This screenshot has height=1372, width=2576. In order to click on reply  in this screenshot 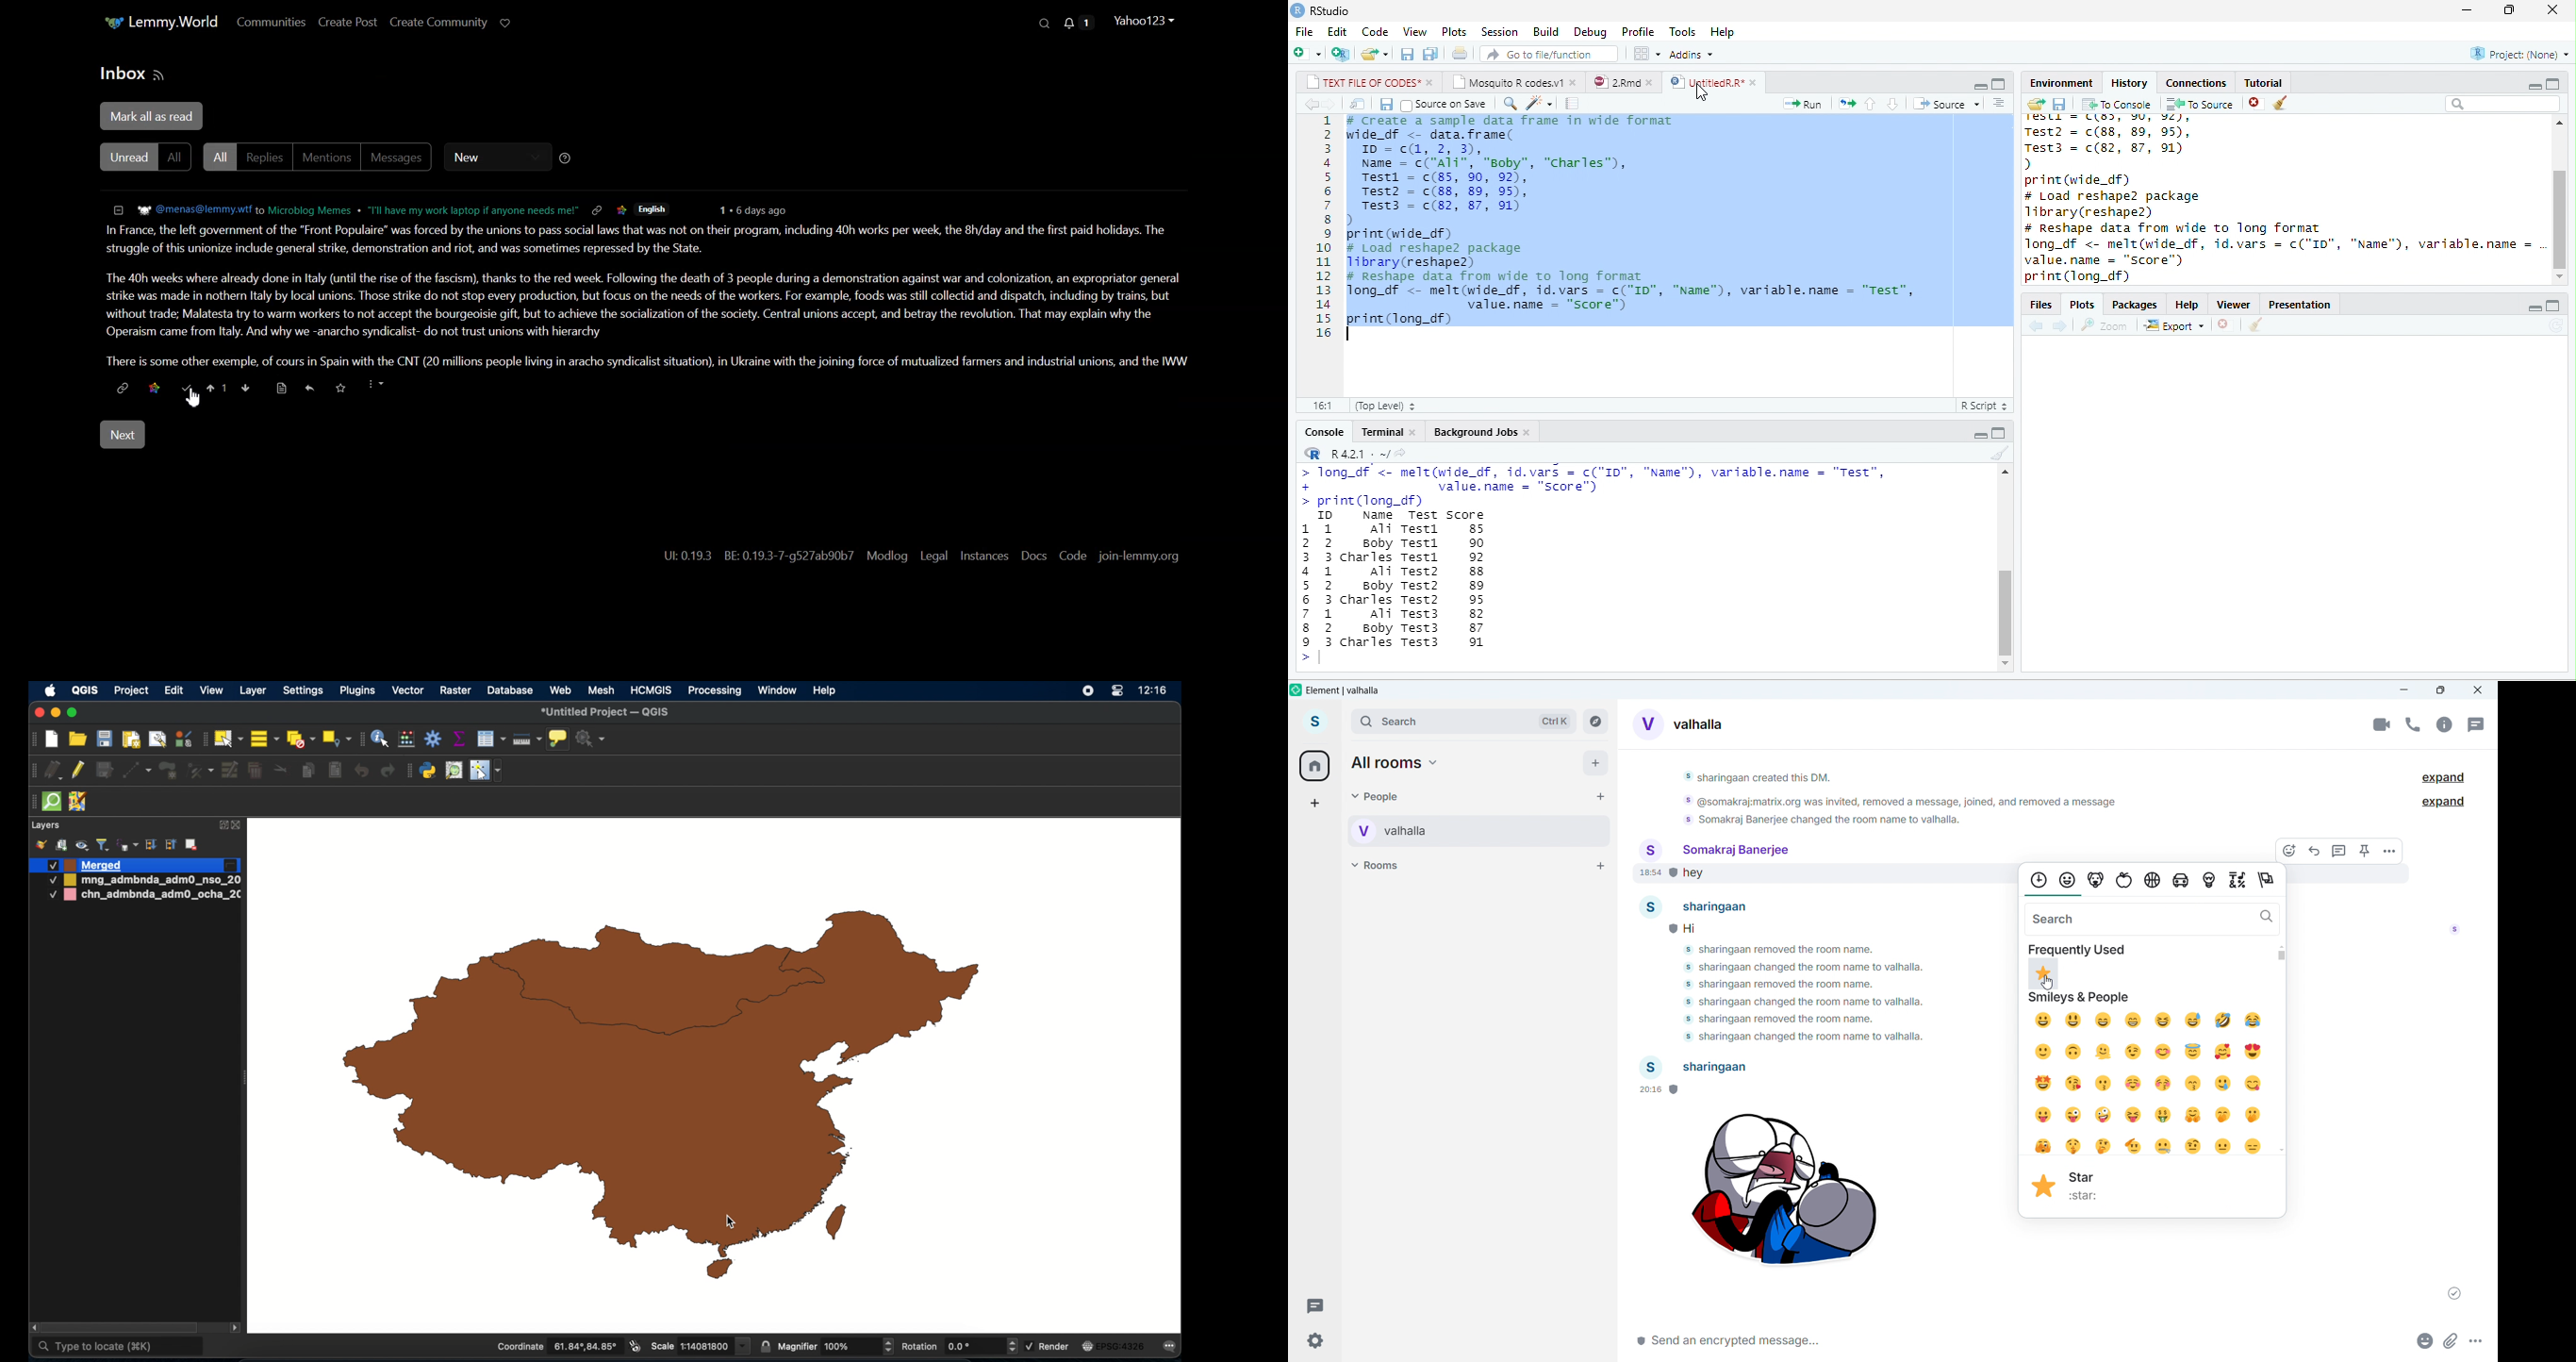, I will do `click(2315, 850)`.